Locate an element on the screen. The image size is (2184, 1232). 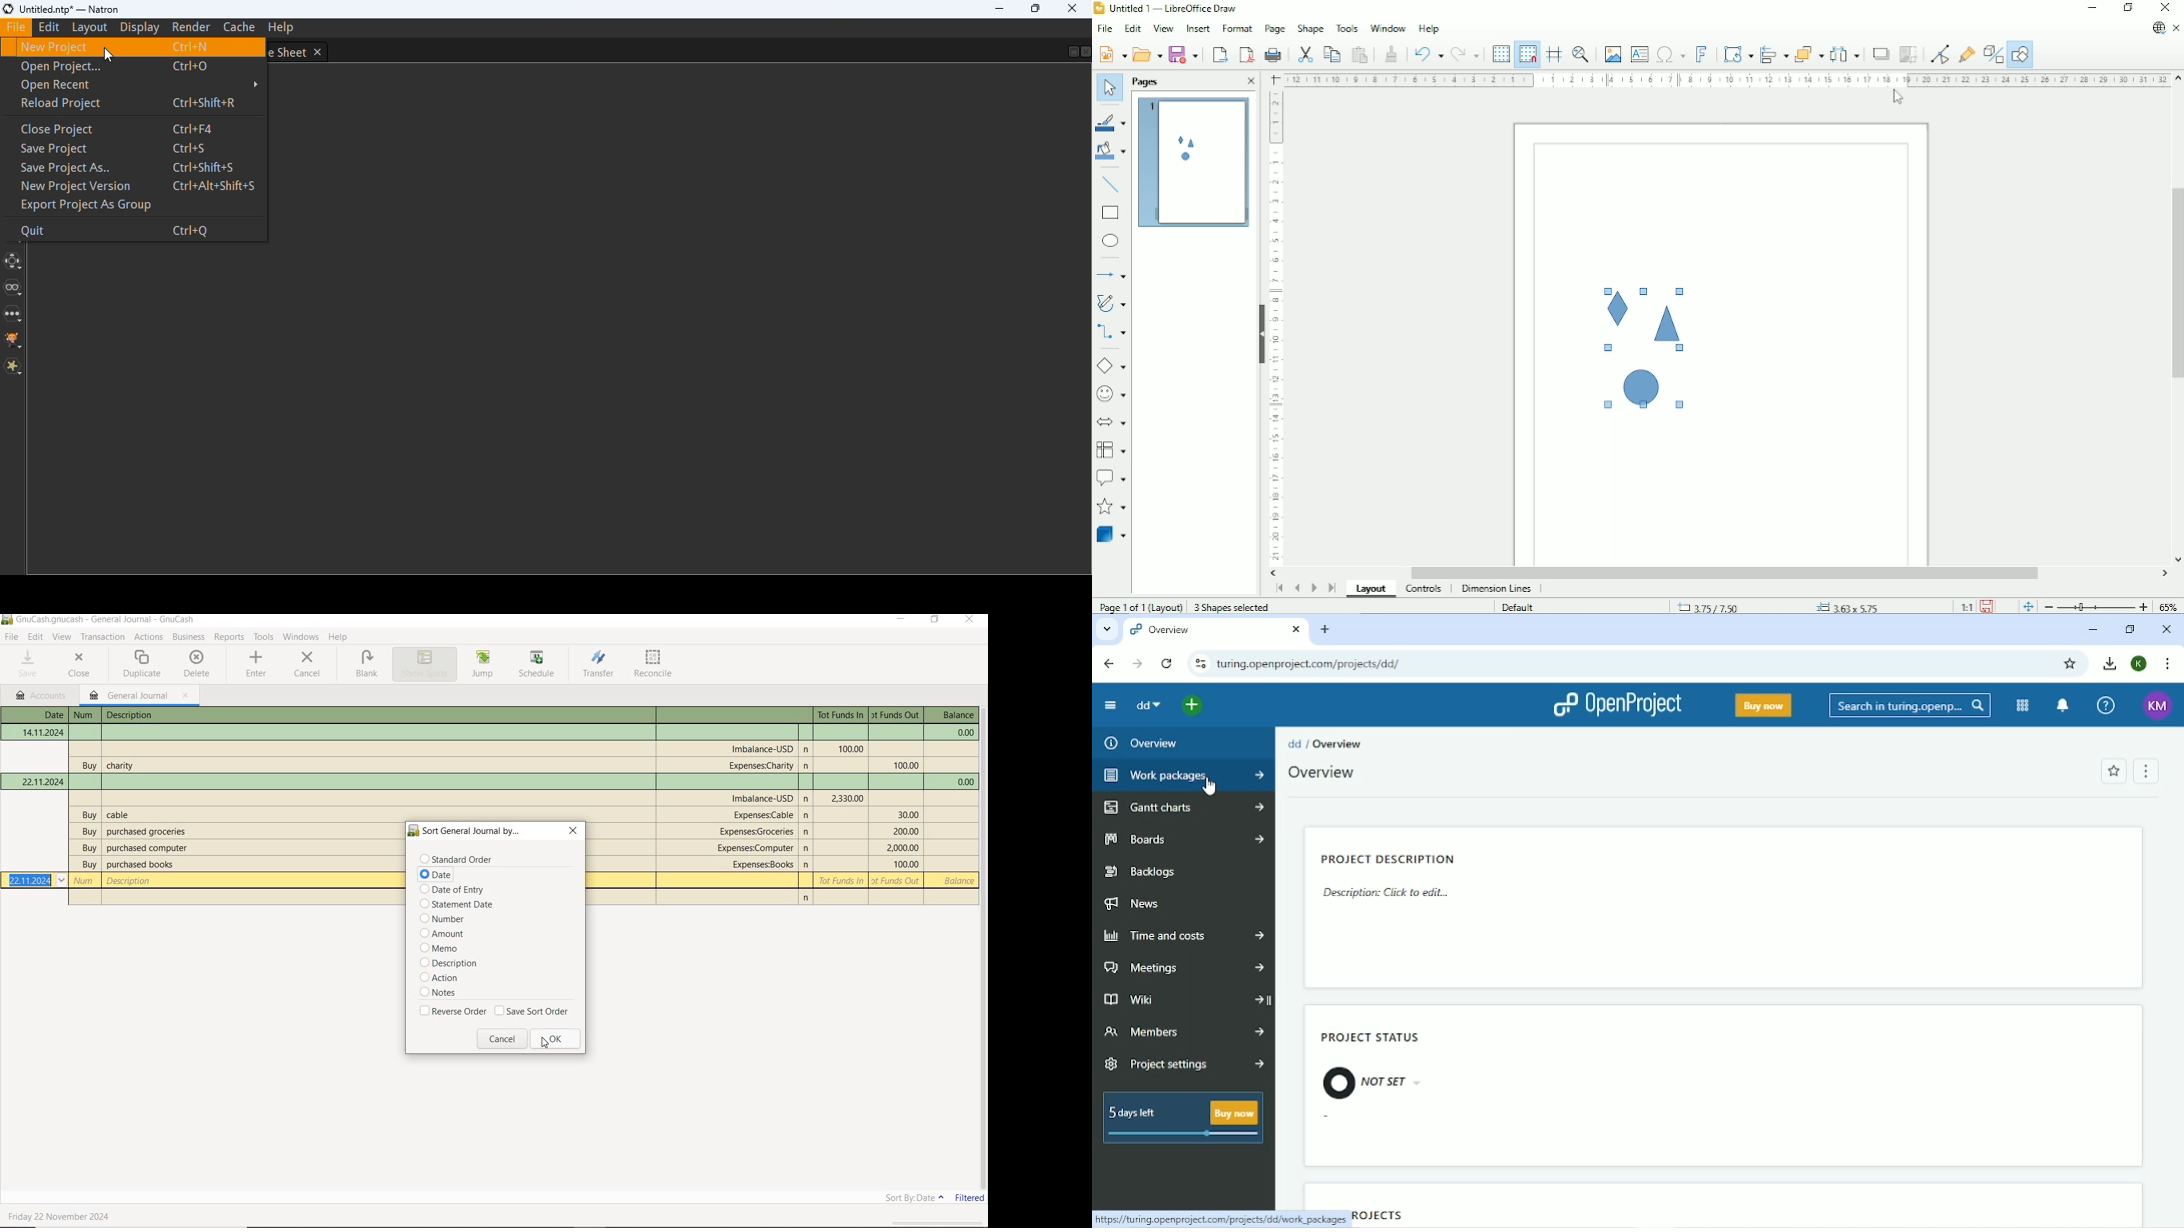
EDIT is located at coordinates (37, 638).